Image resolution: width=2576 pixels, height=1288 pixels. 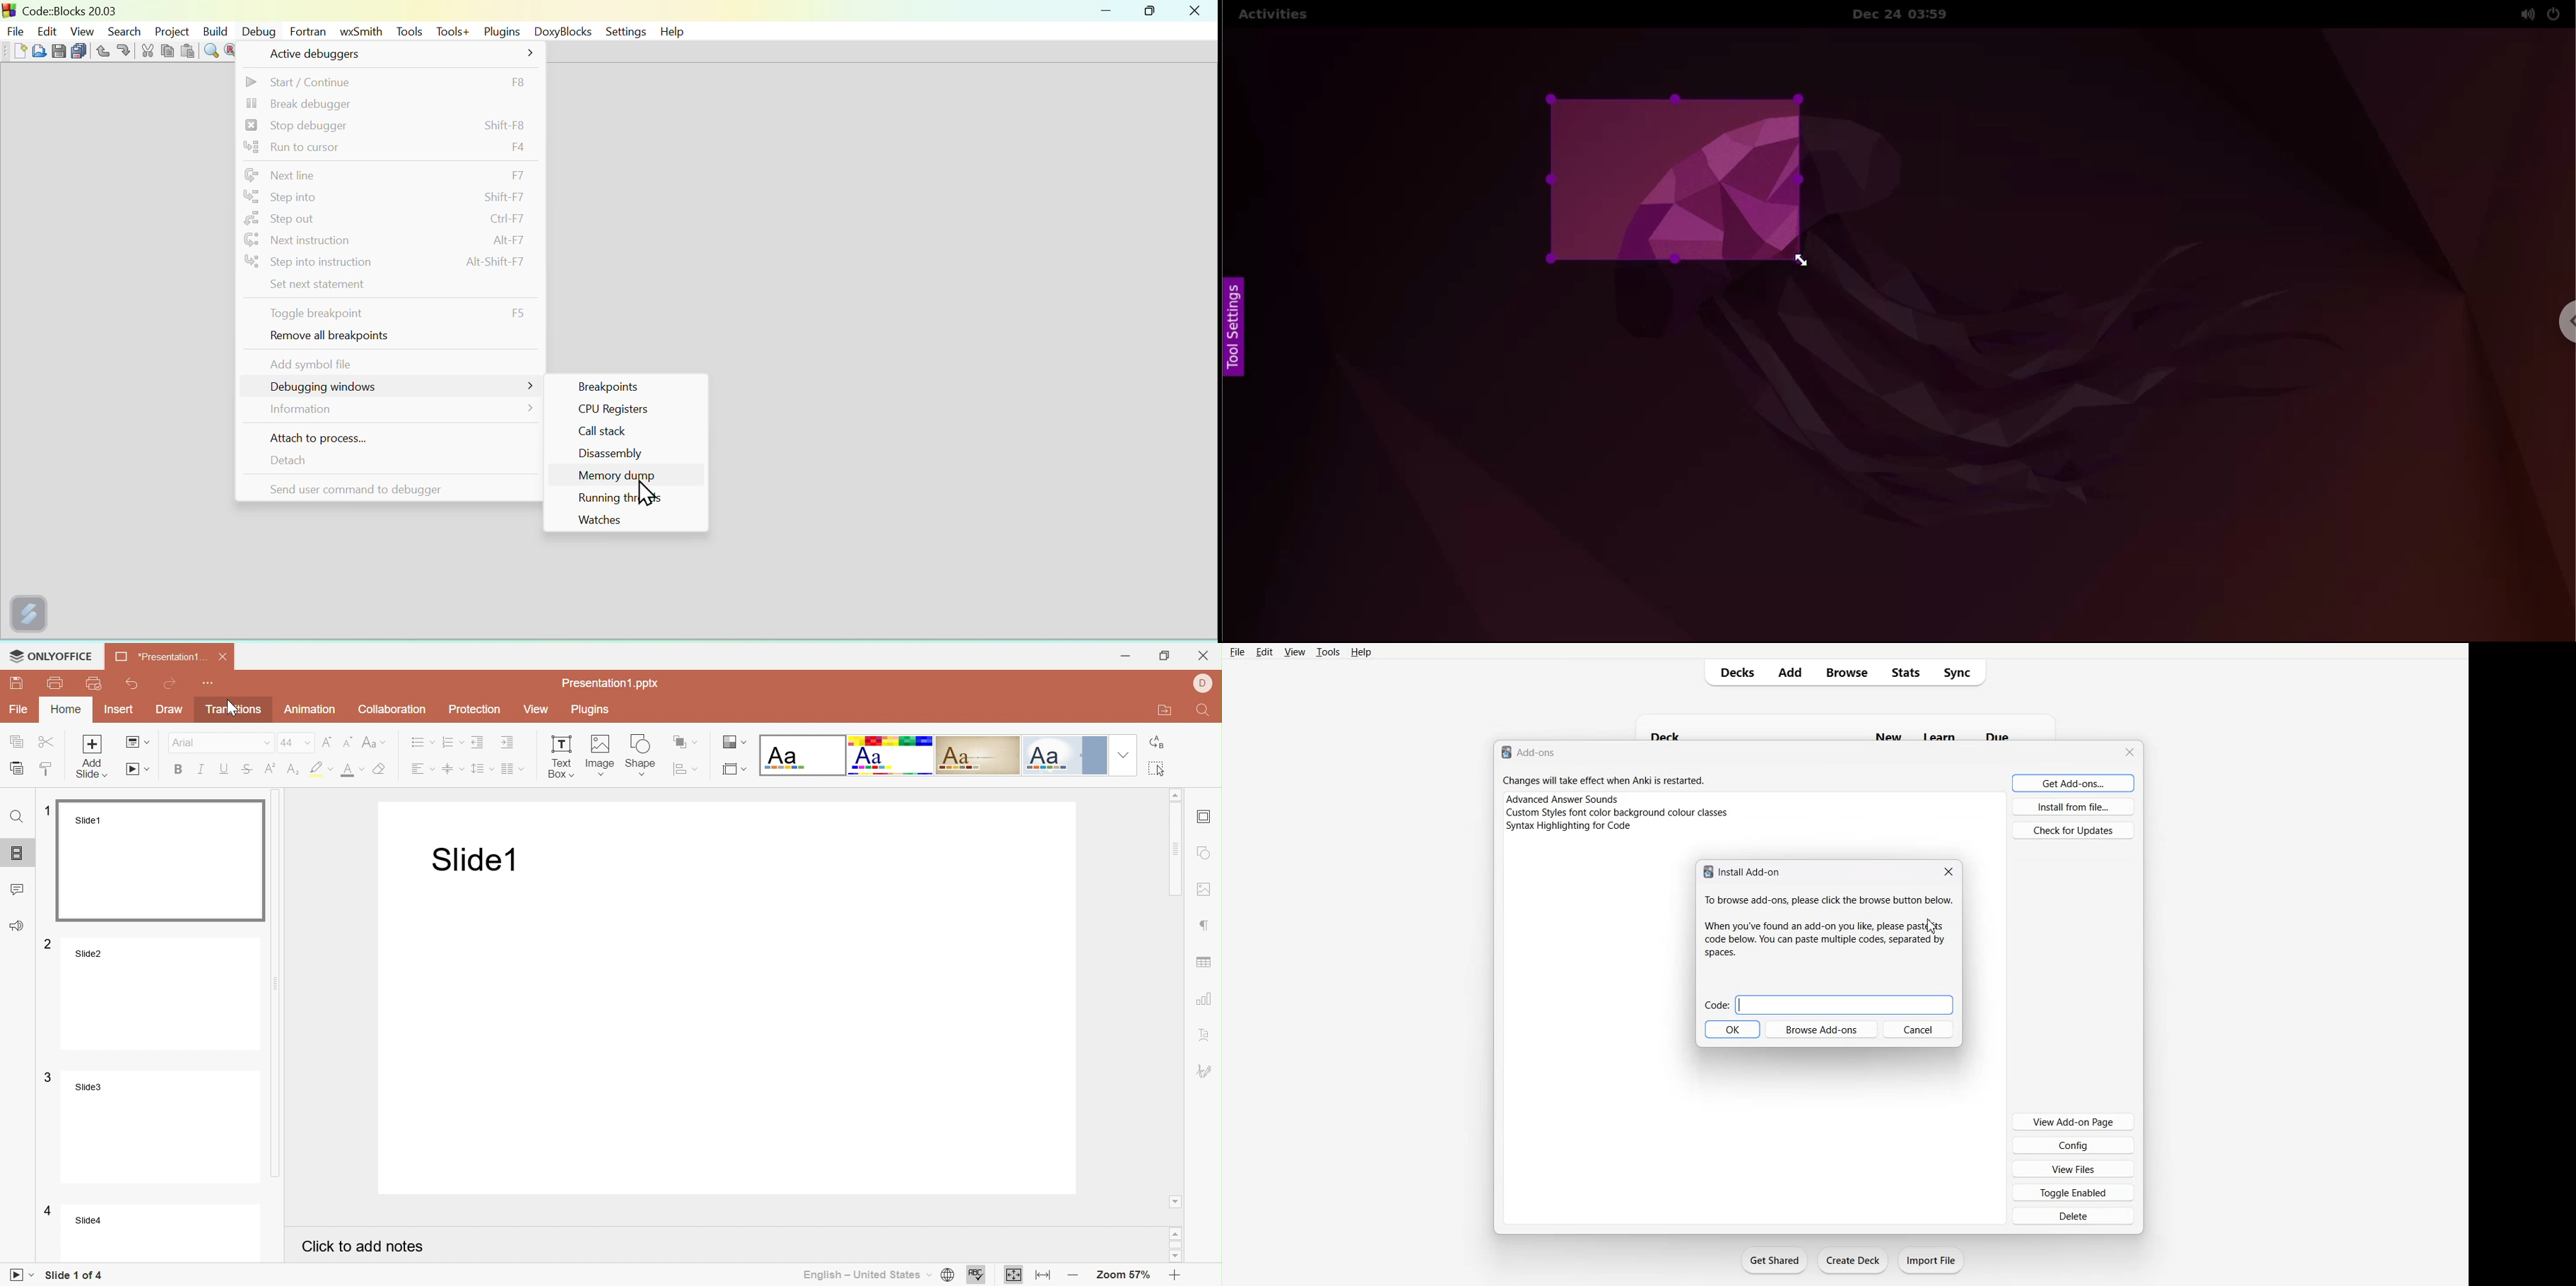 What do you see at coordinates (422, 770) in the screenshot?
I see `Horizontal align` at bounding box center [422, 770].